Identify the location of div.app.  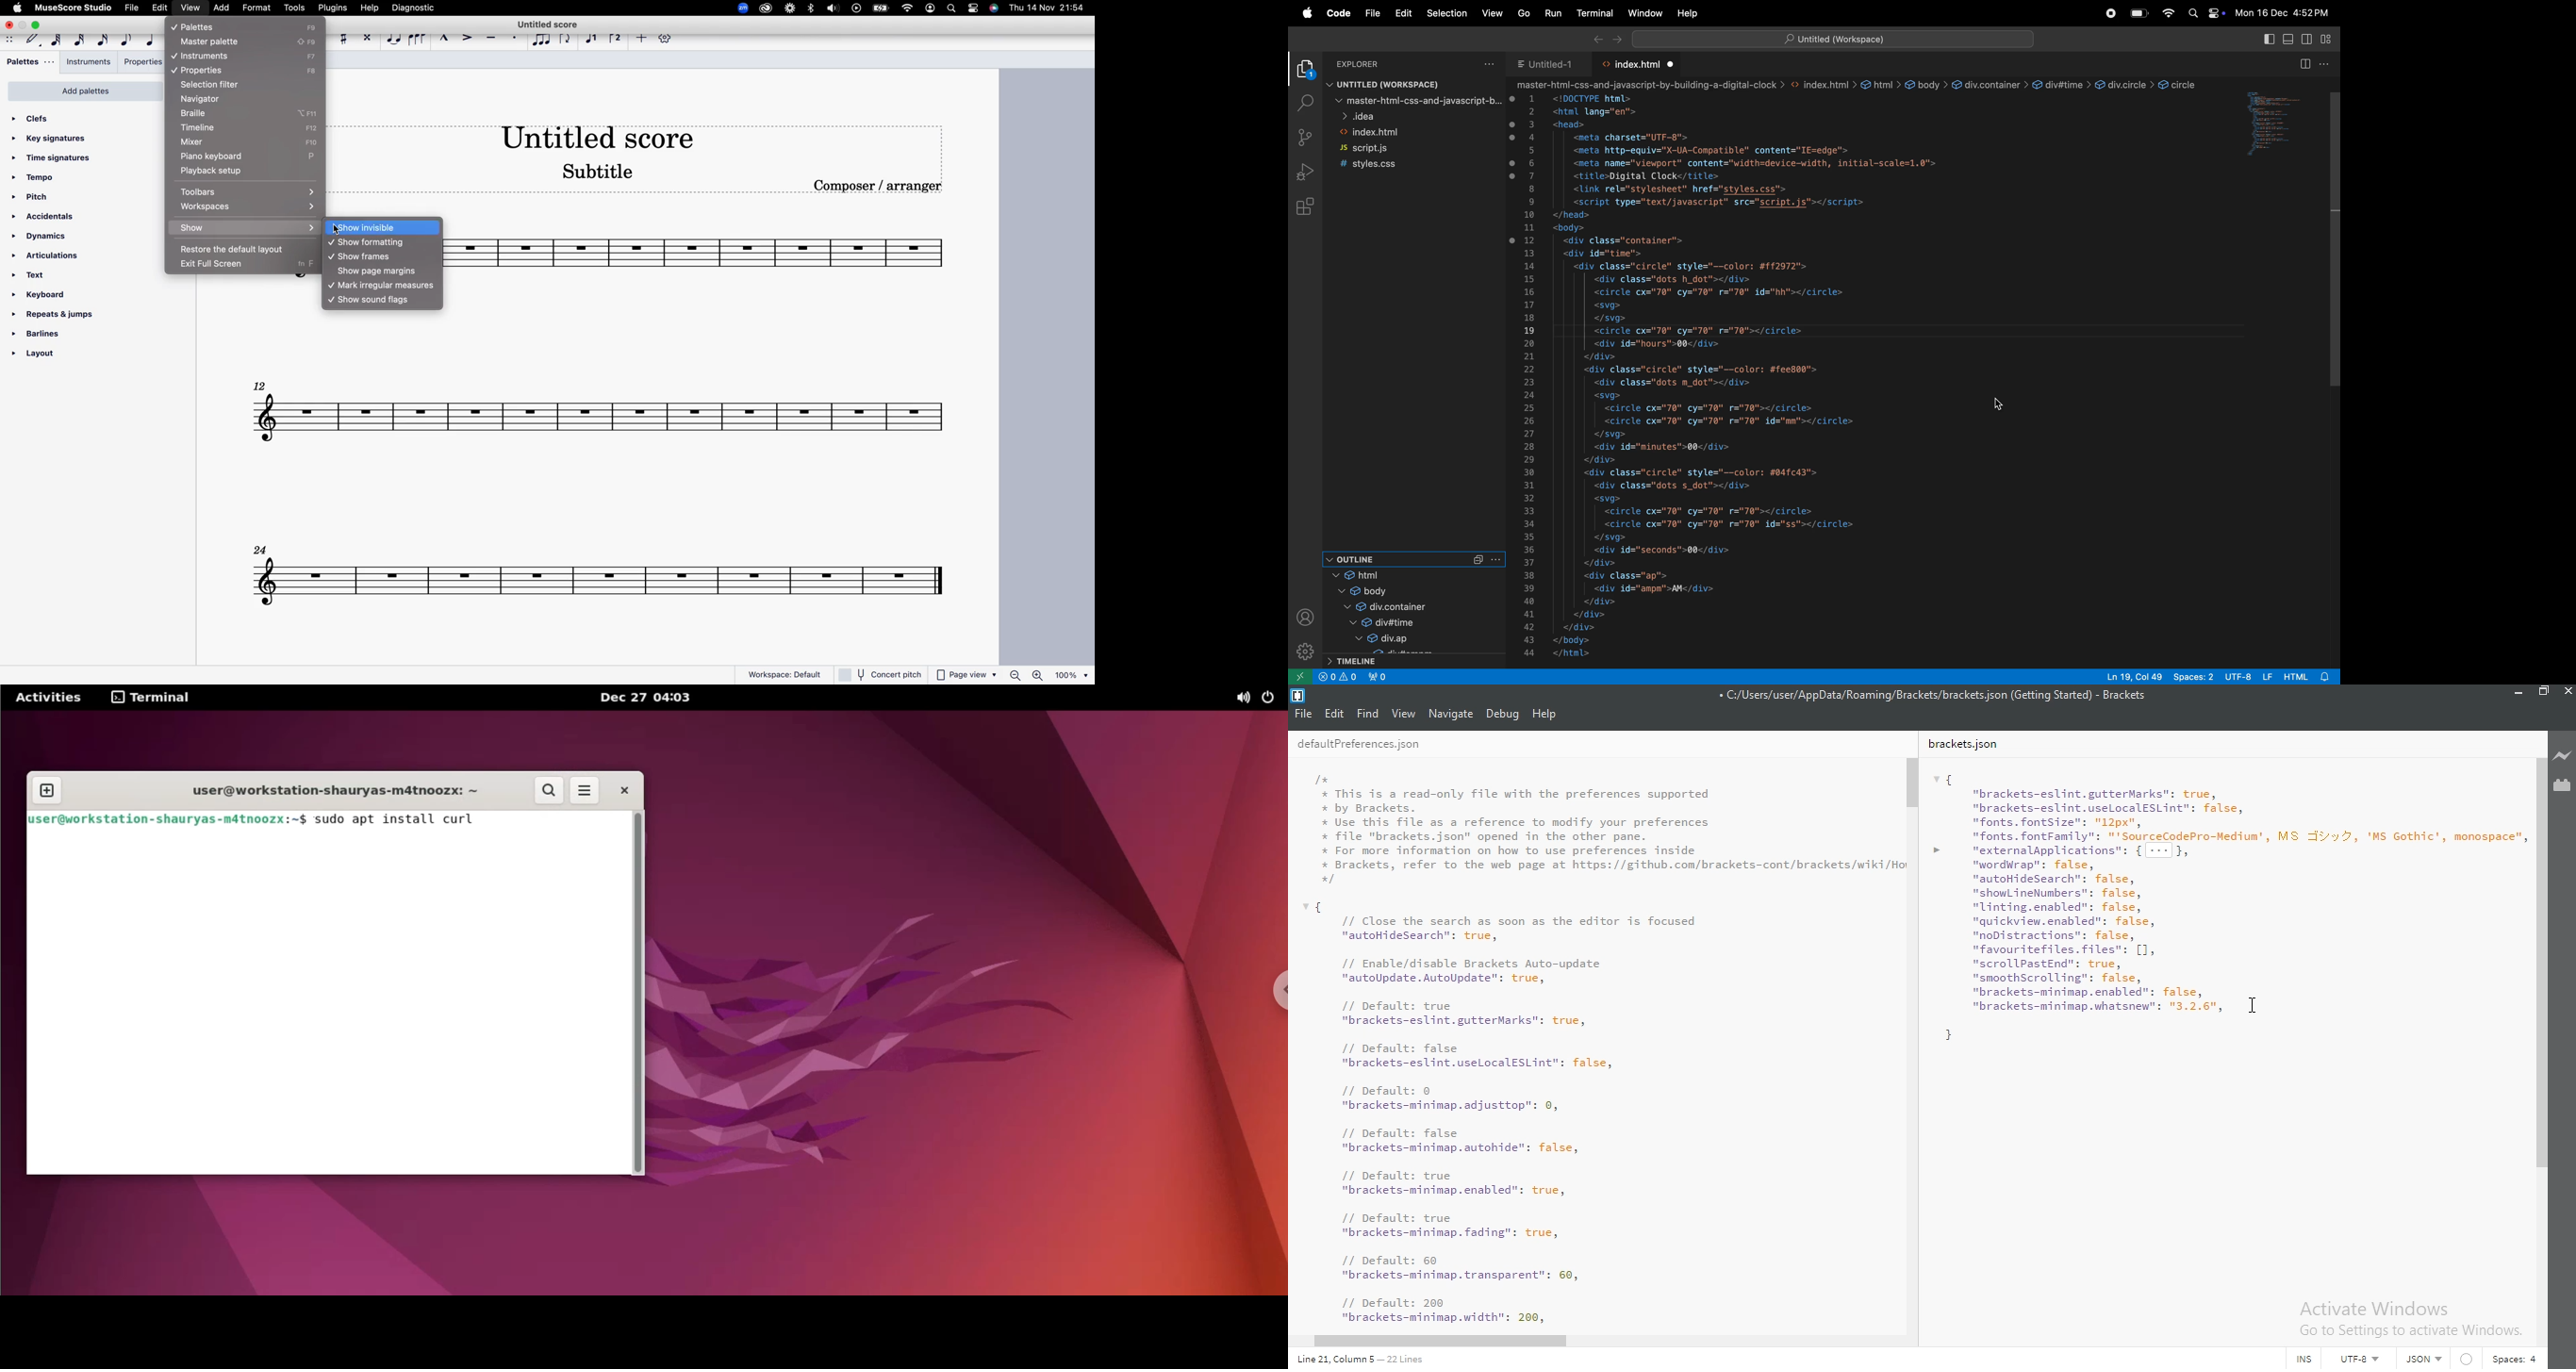
(1377, 639).